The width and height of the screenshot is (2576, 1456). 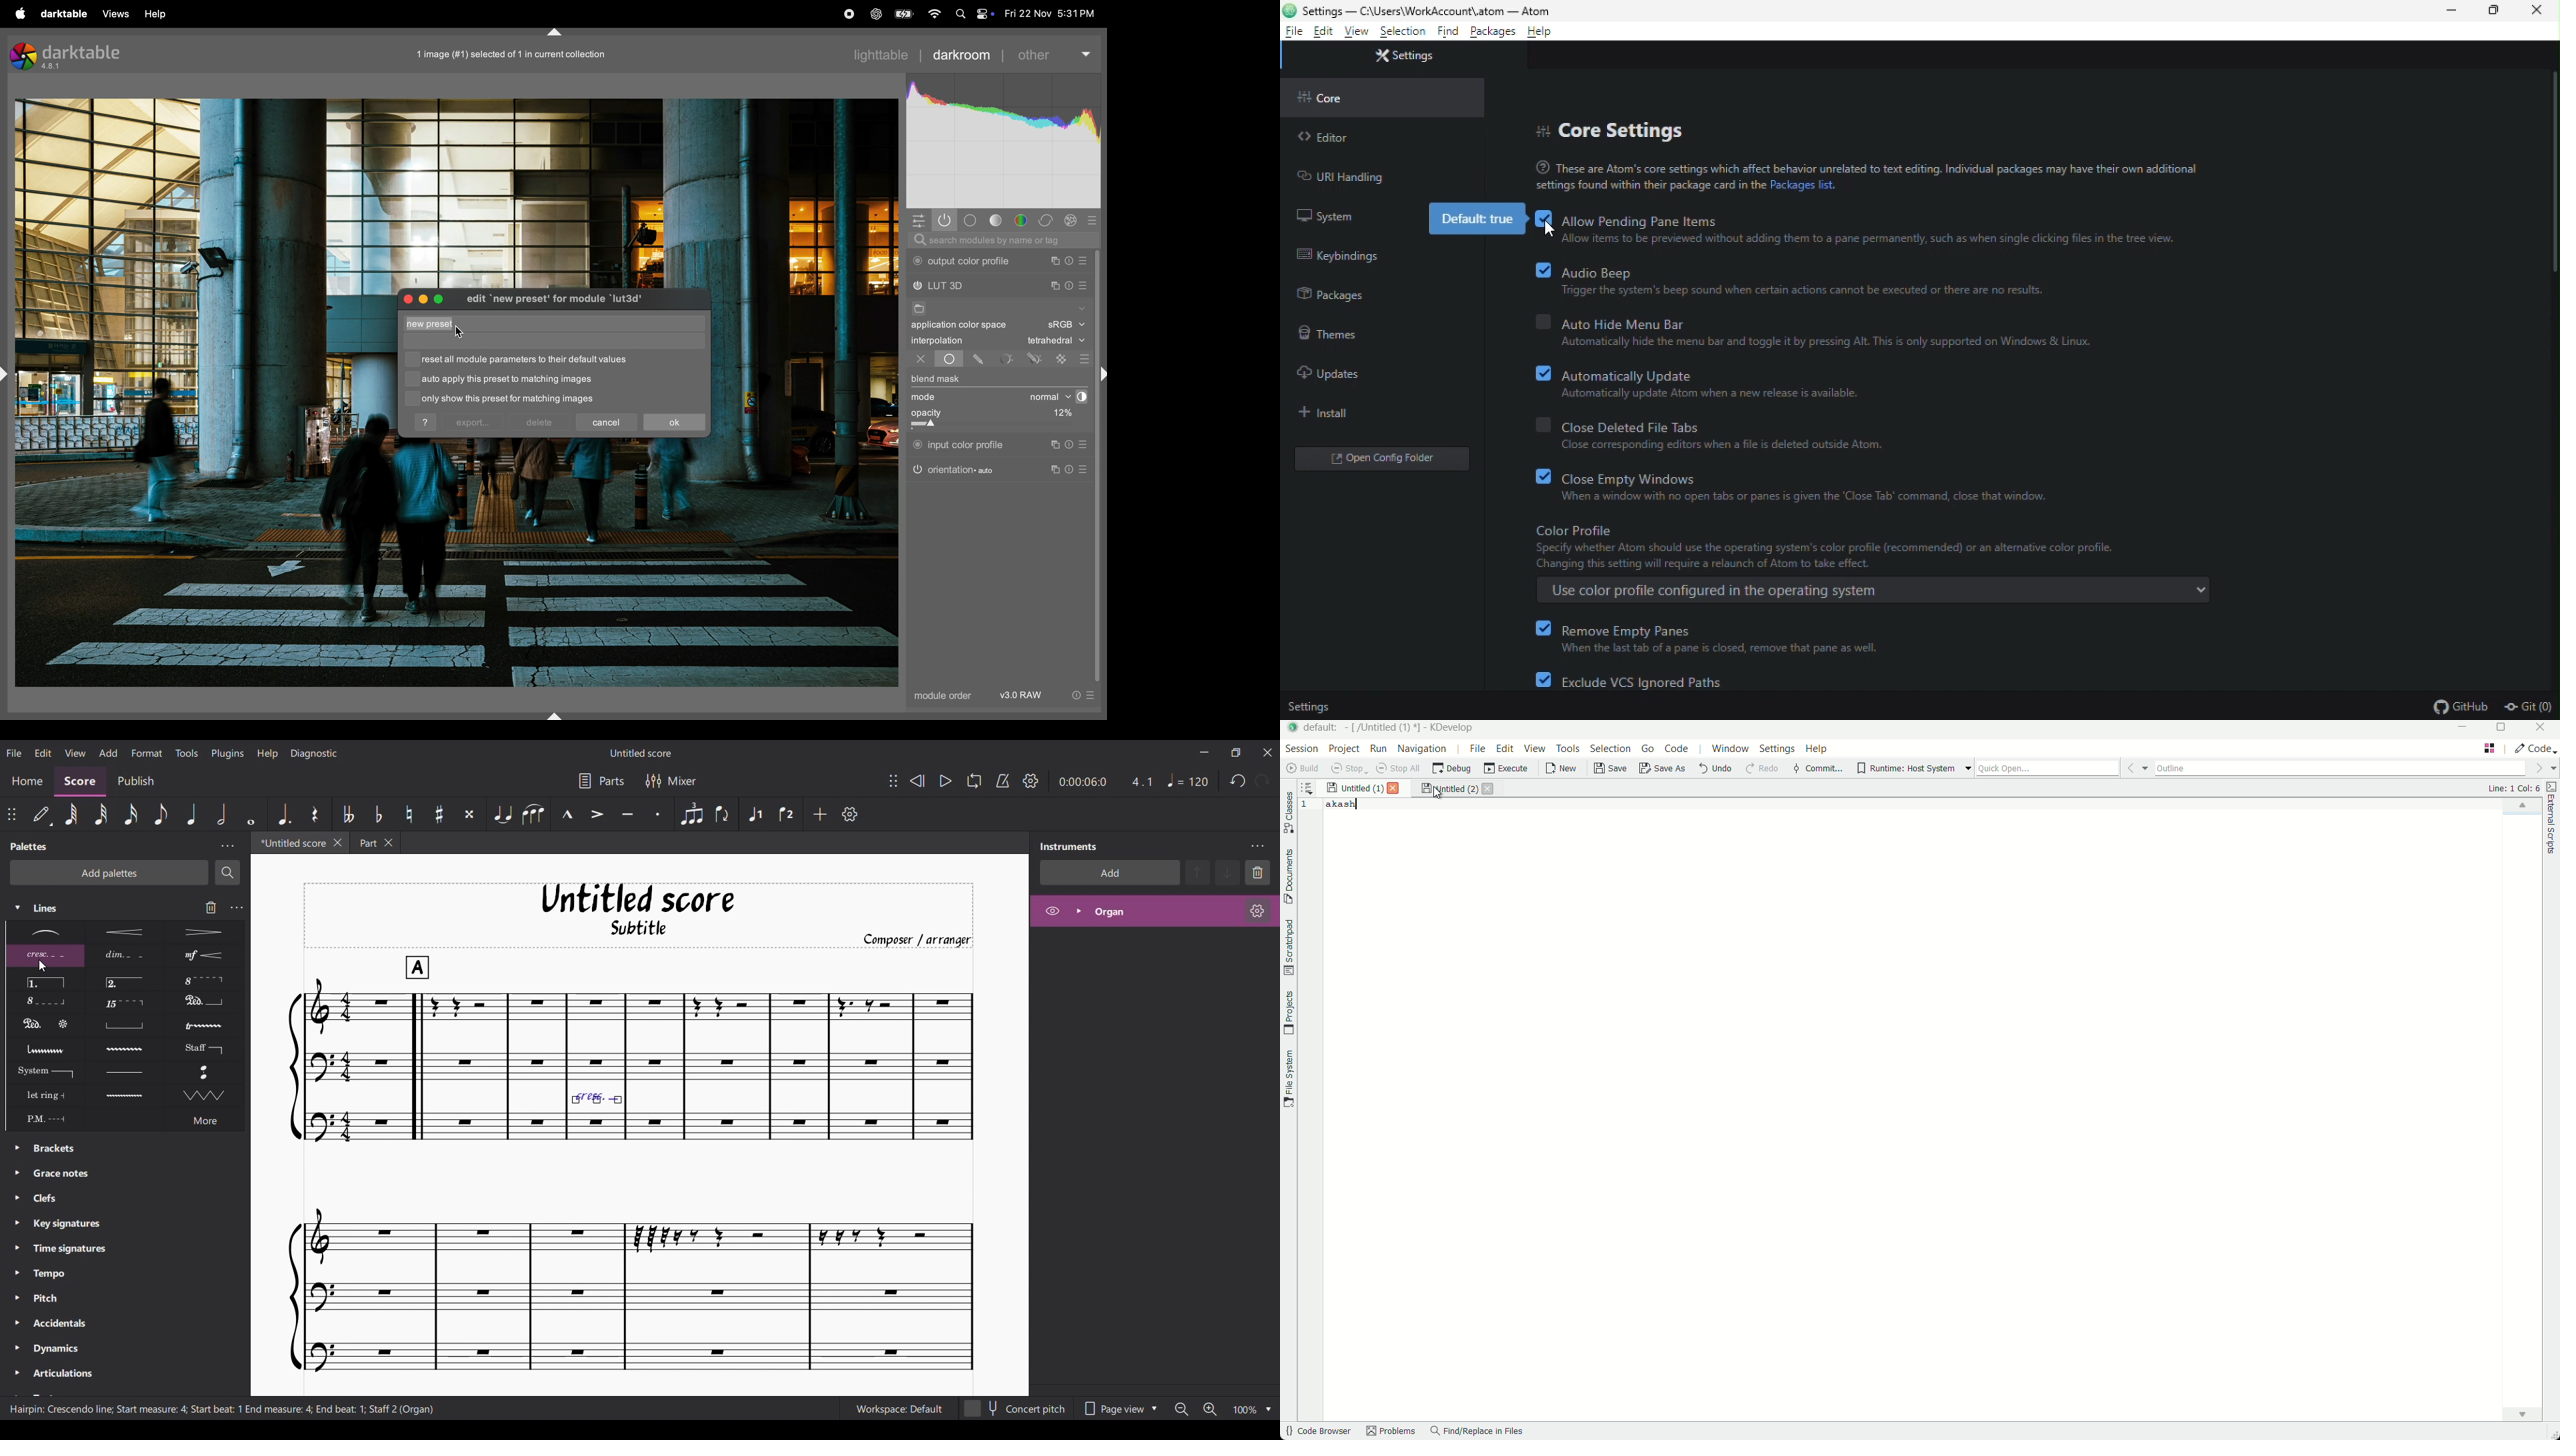 I want to click on shift+ctrl+t, so click(x=552, y=32).